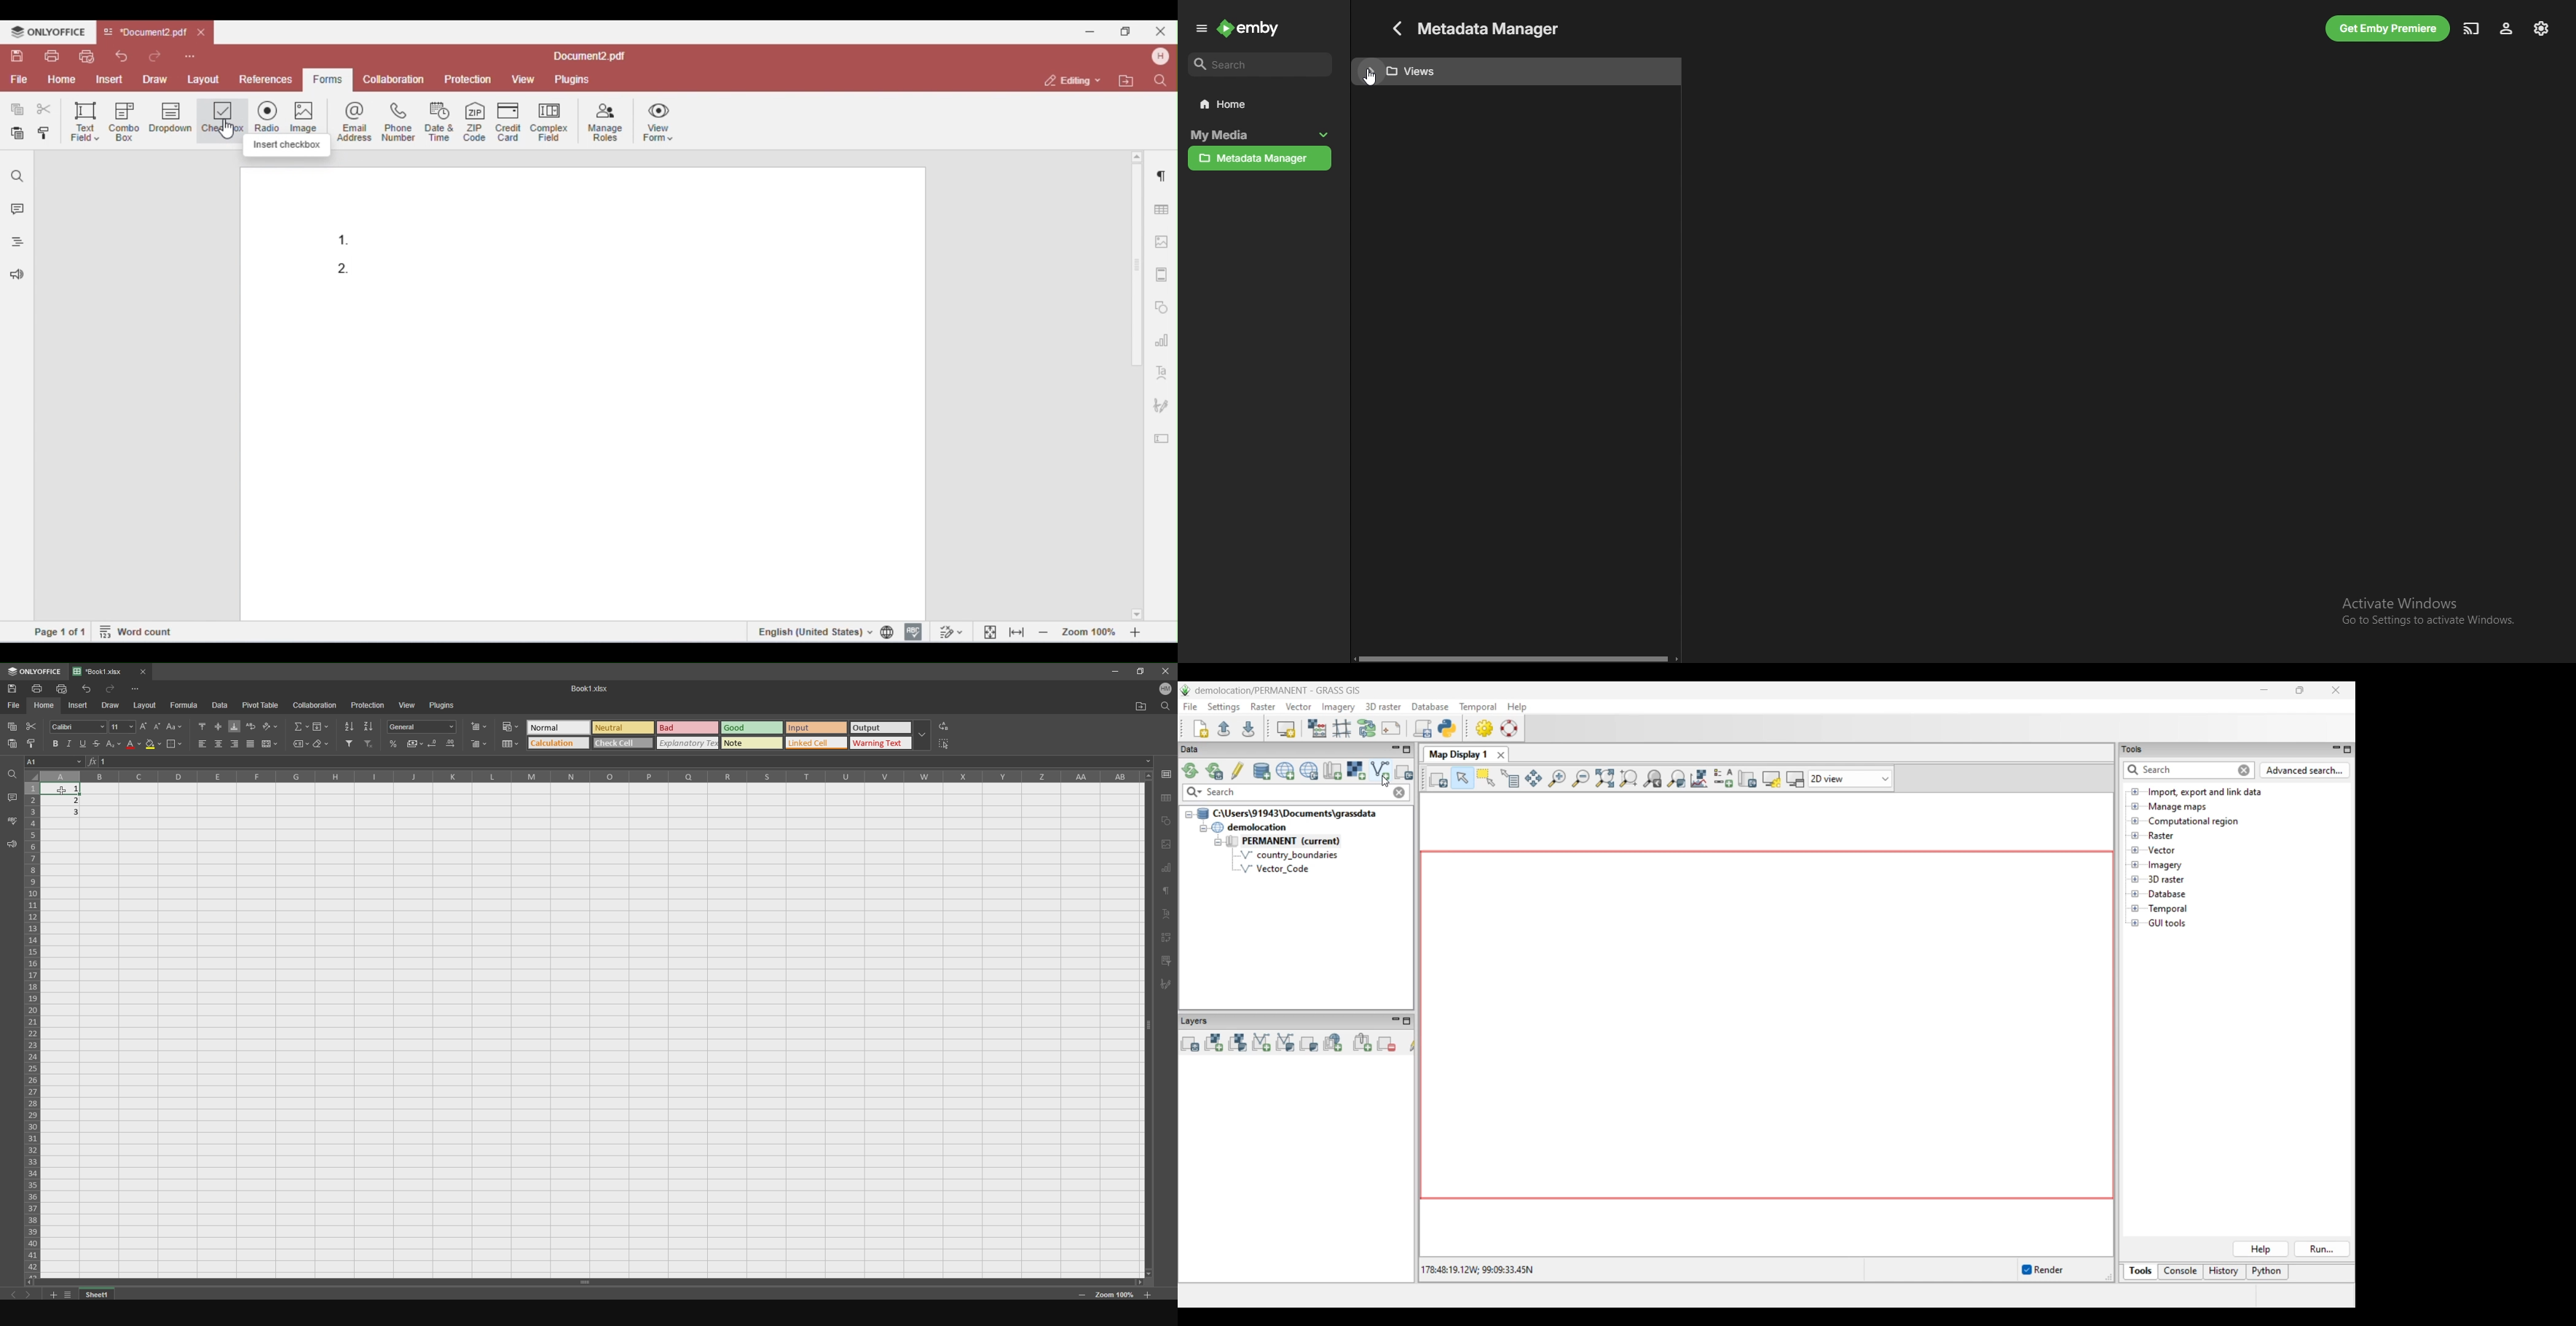  What do you see at coordinates (69, 1294) in the screenshot?
I see `list tabs` at bounding box center [69, 1294].